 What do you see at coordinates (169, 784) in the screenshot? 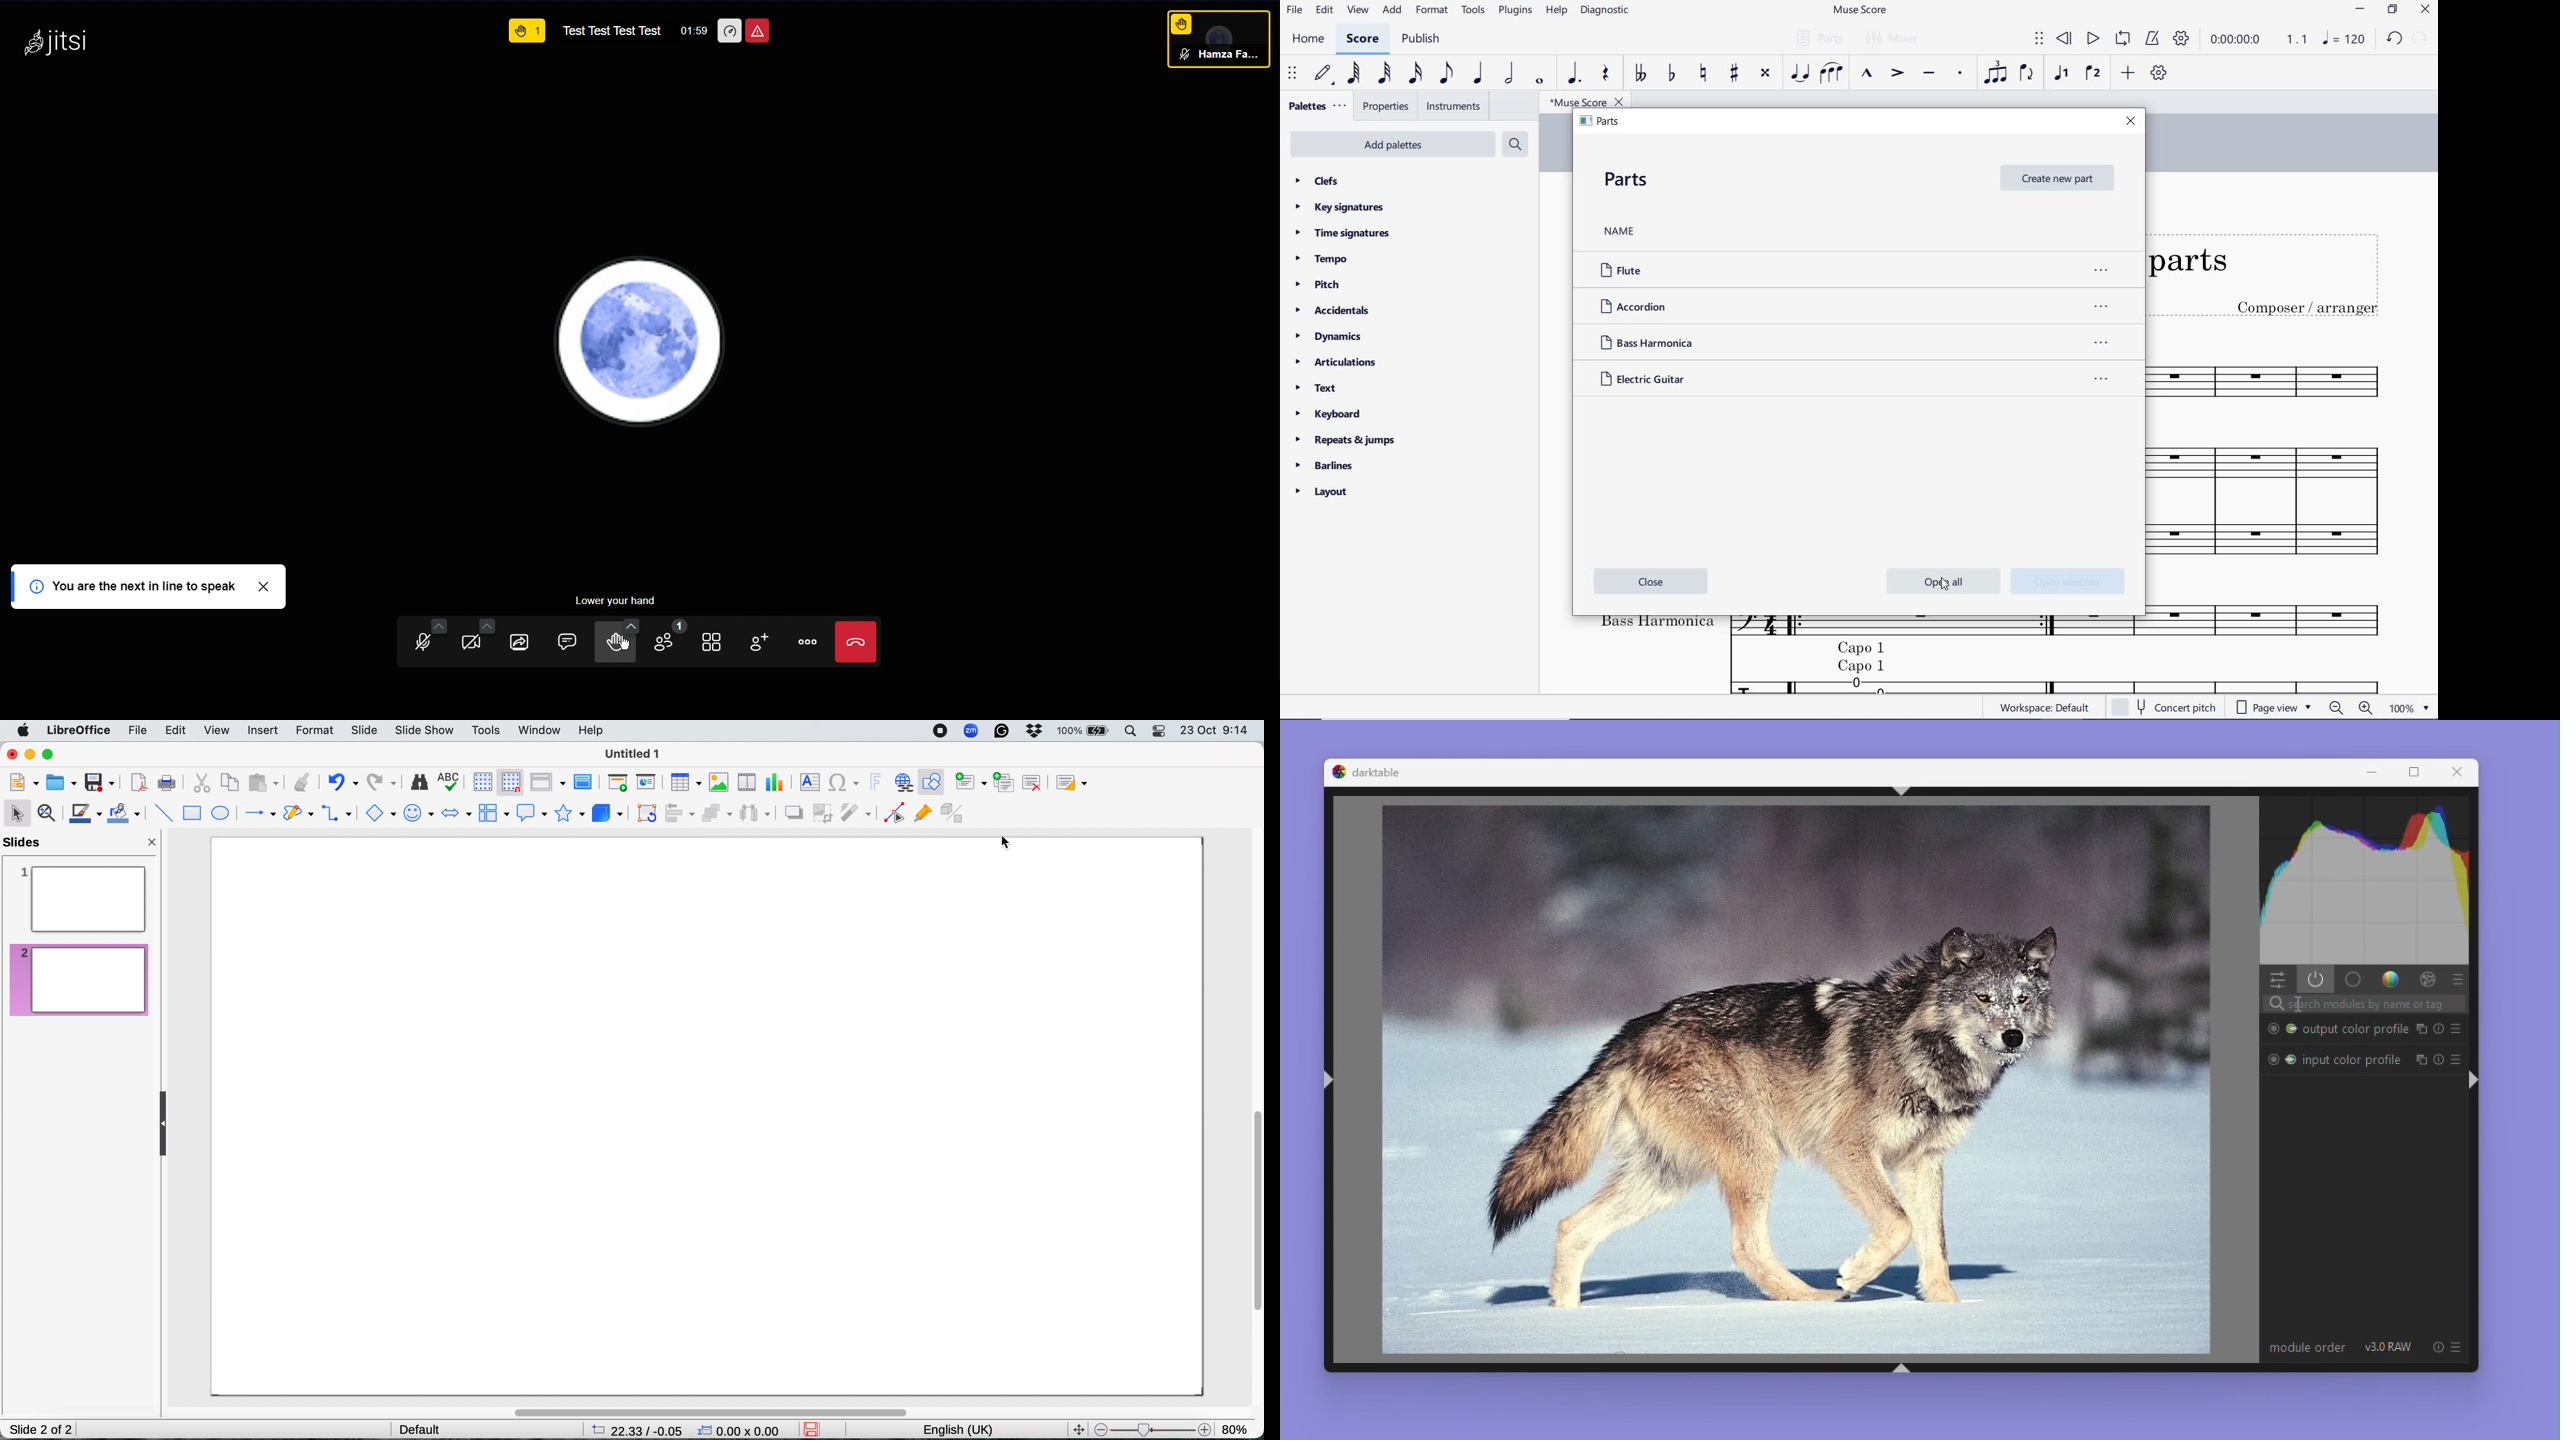
I see `print` at bounding box center [169, 784].